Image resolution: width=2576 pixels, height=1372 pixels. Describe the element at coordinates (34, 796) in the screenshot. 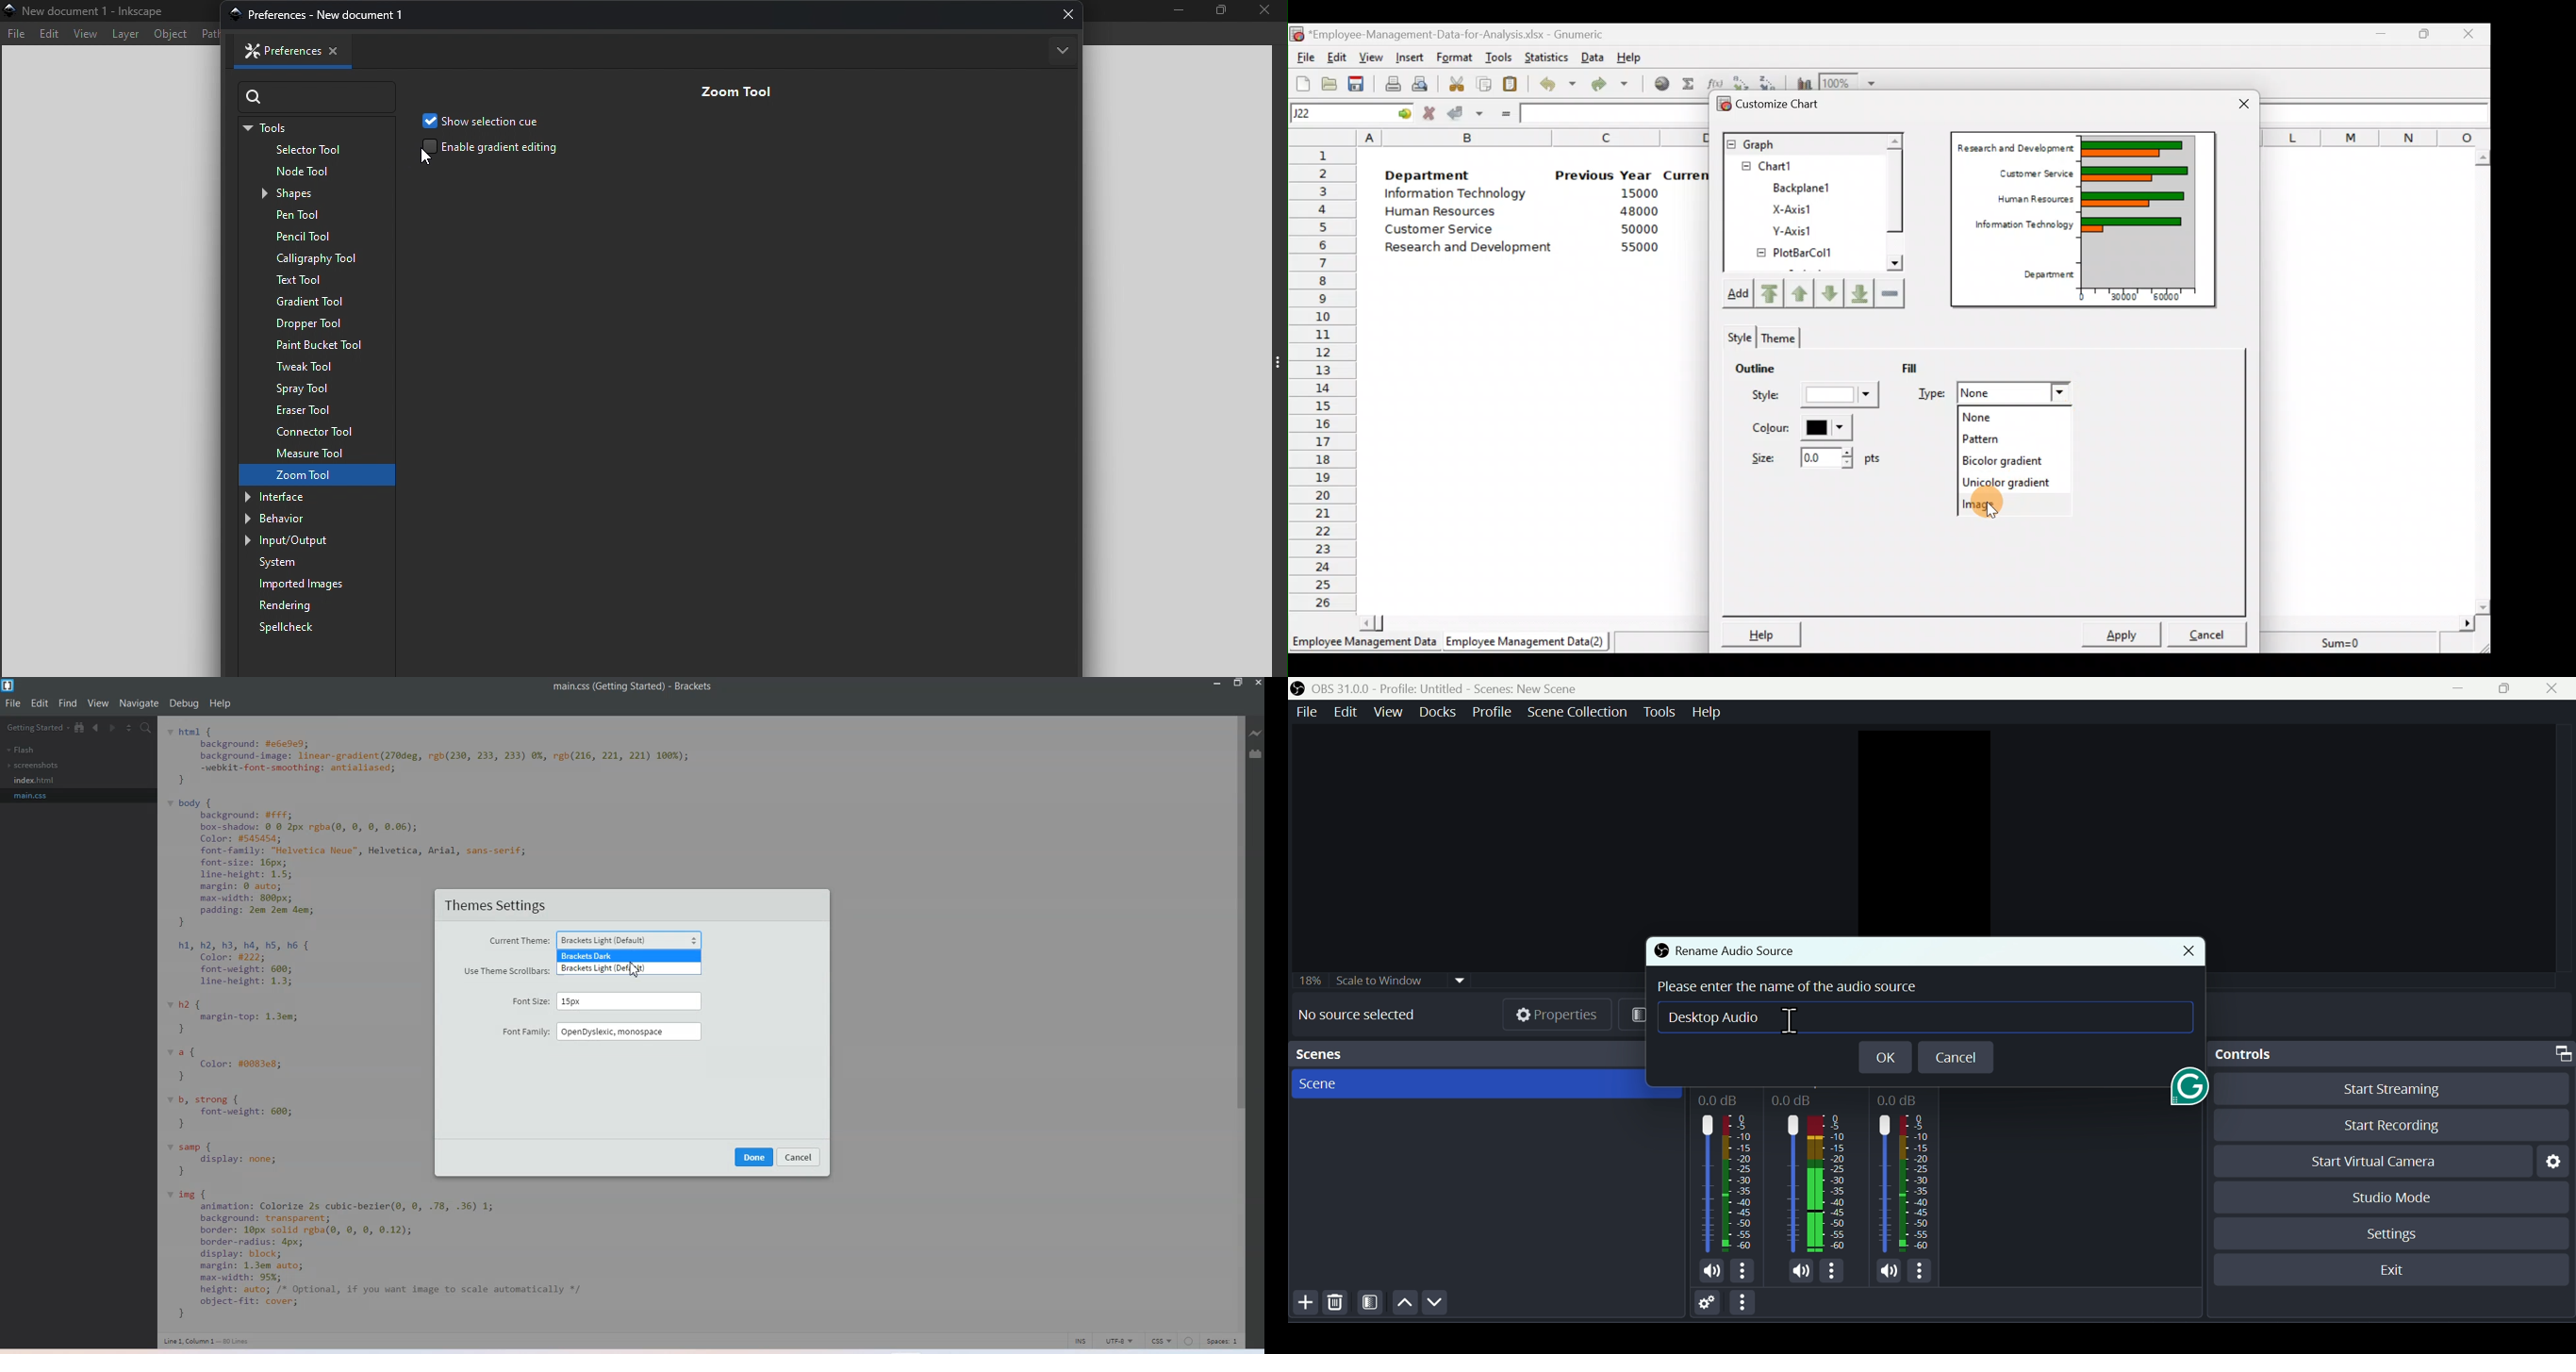

I see `main.css` at that location.